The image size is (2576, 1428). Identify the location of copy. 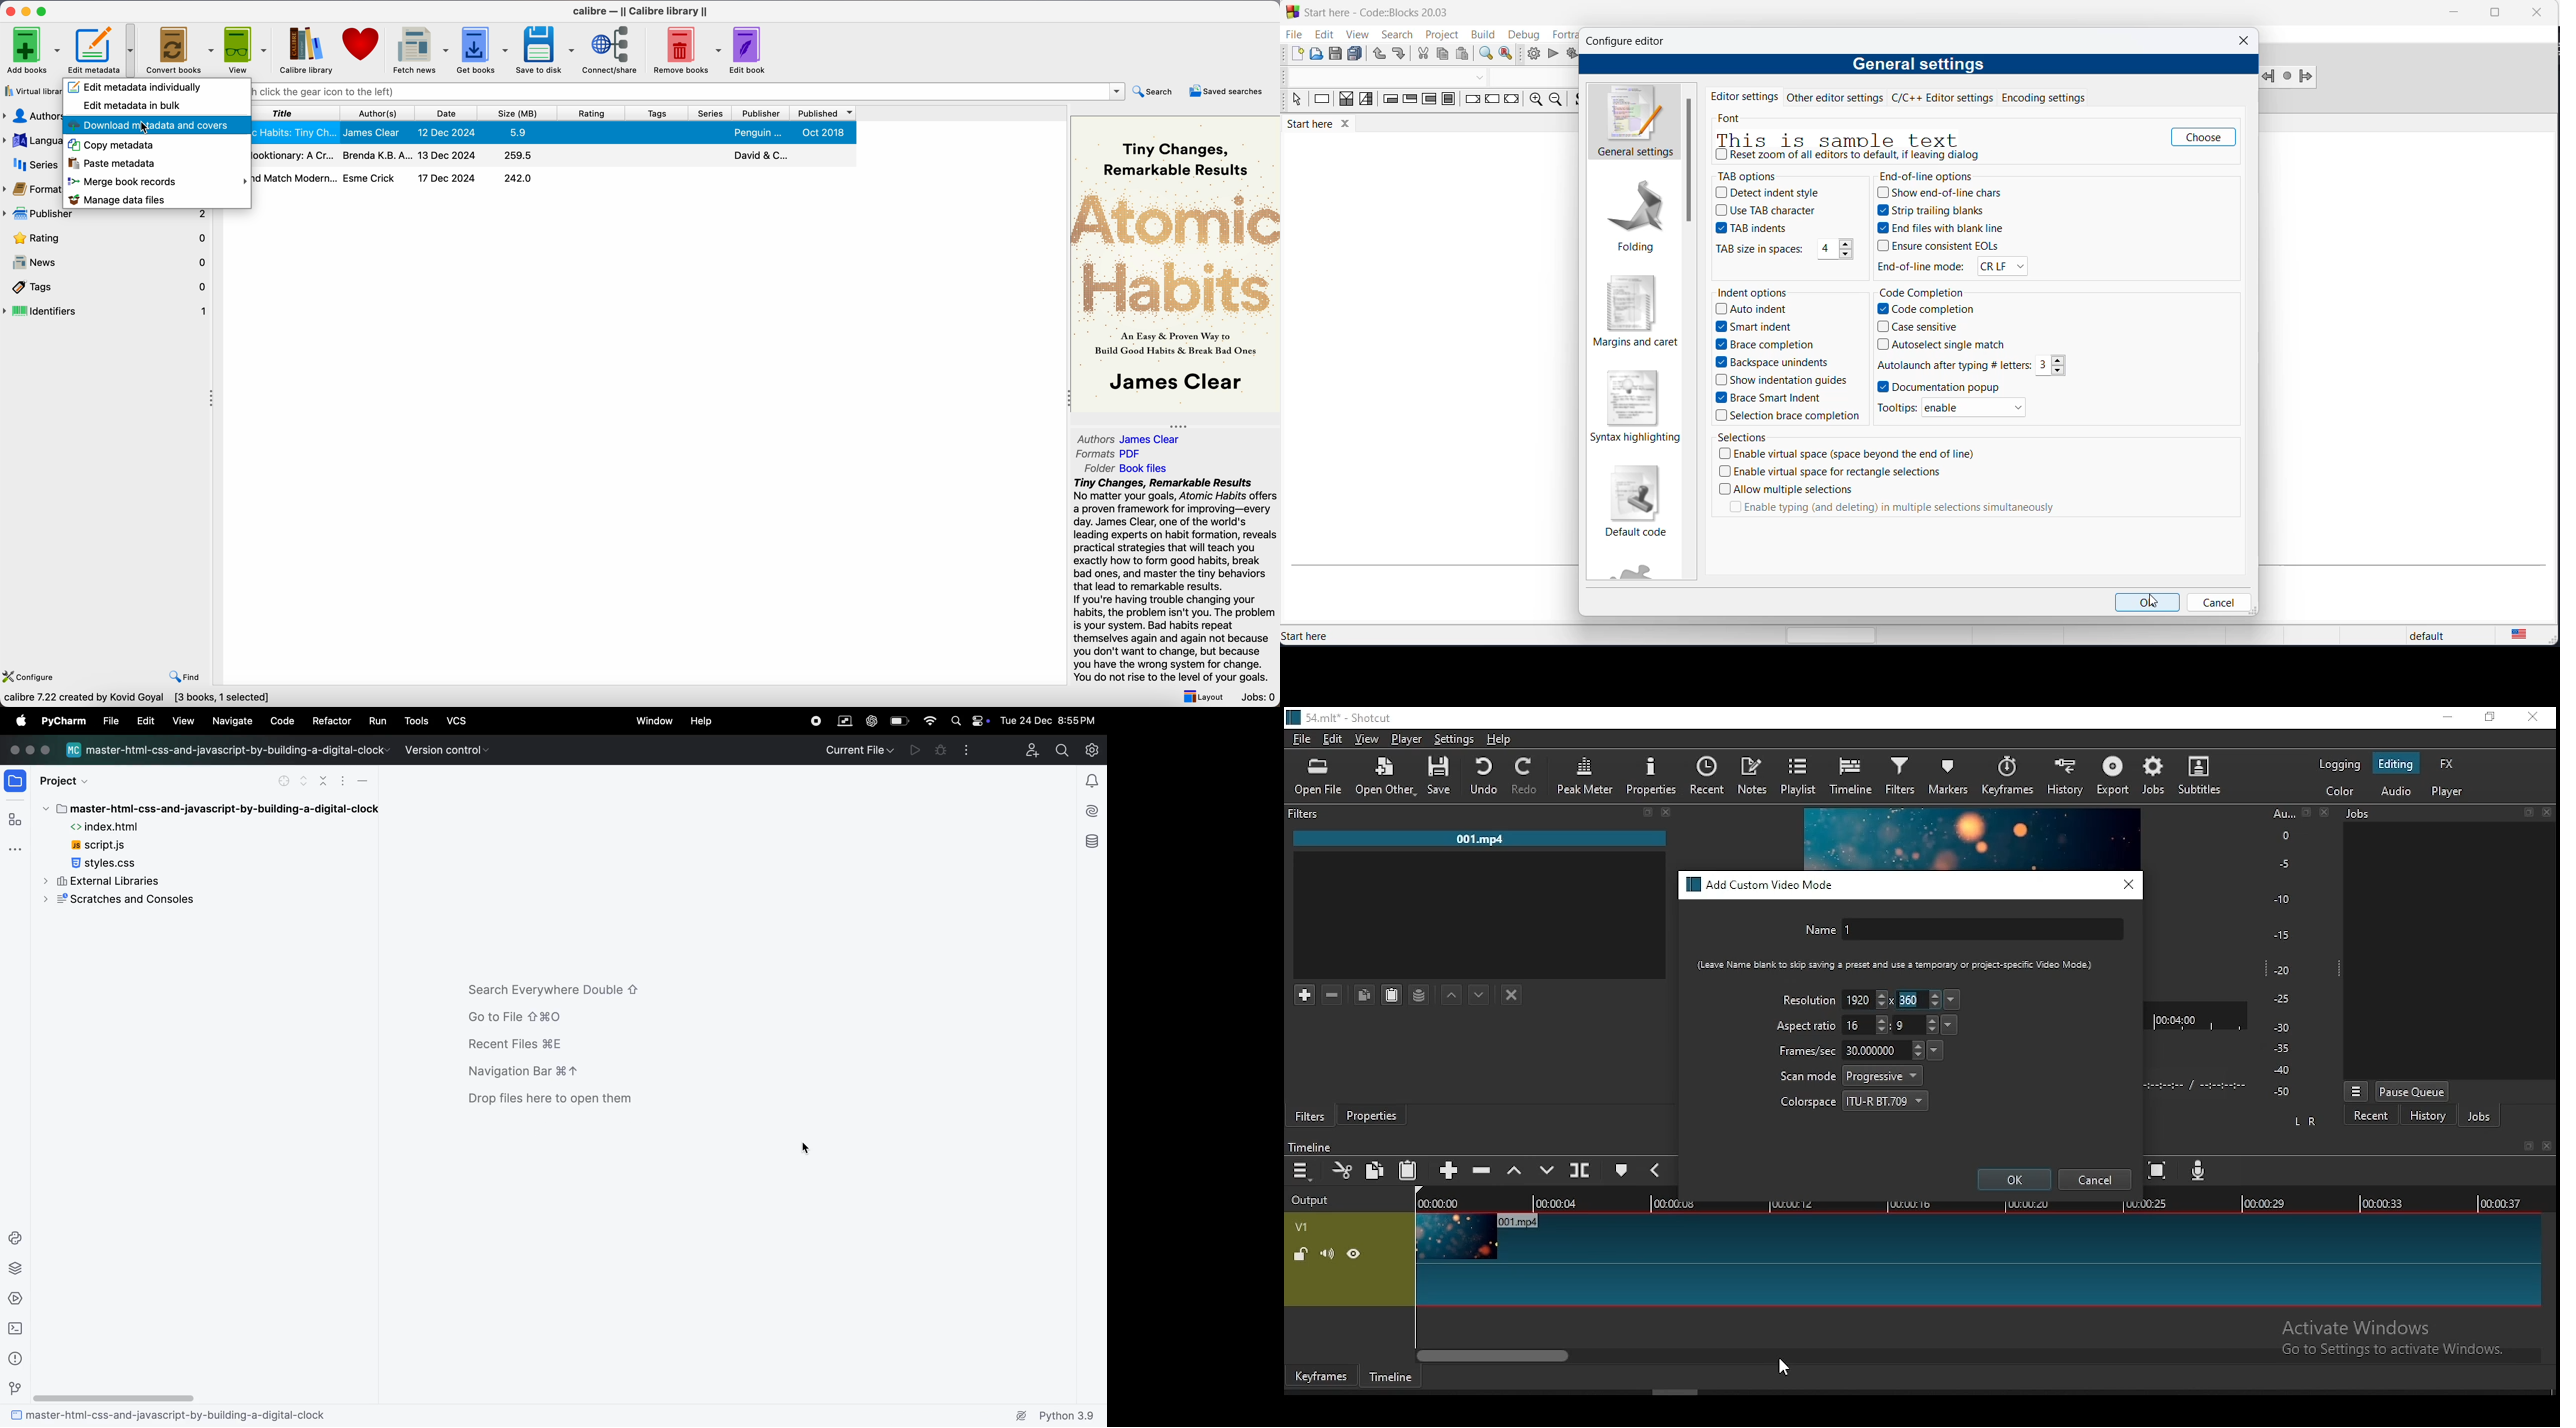
(1364, 994).